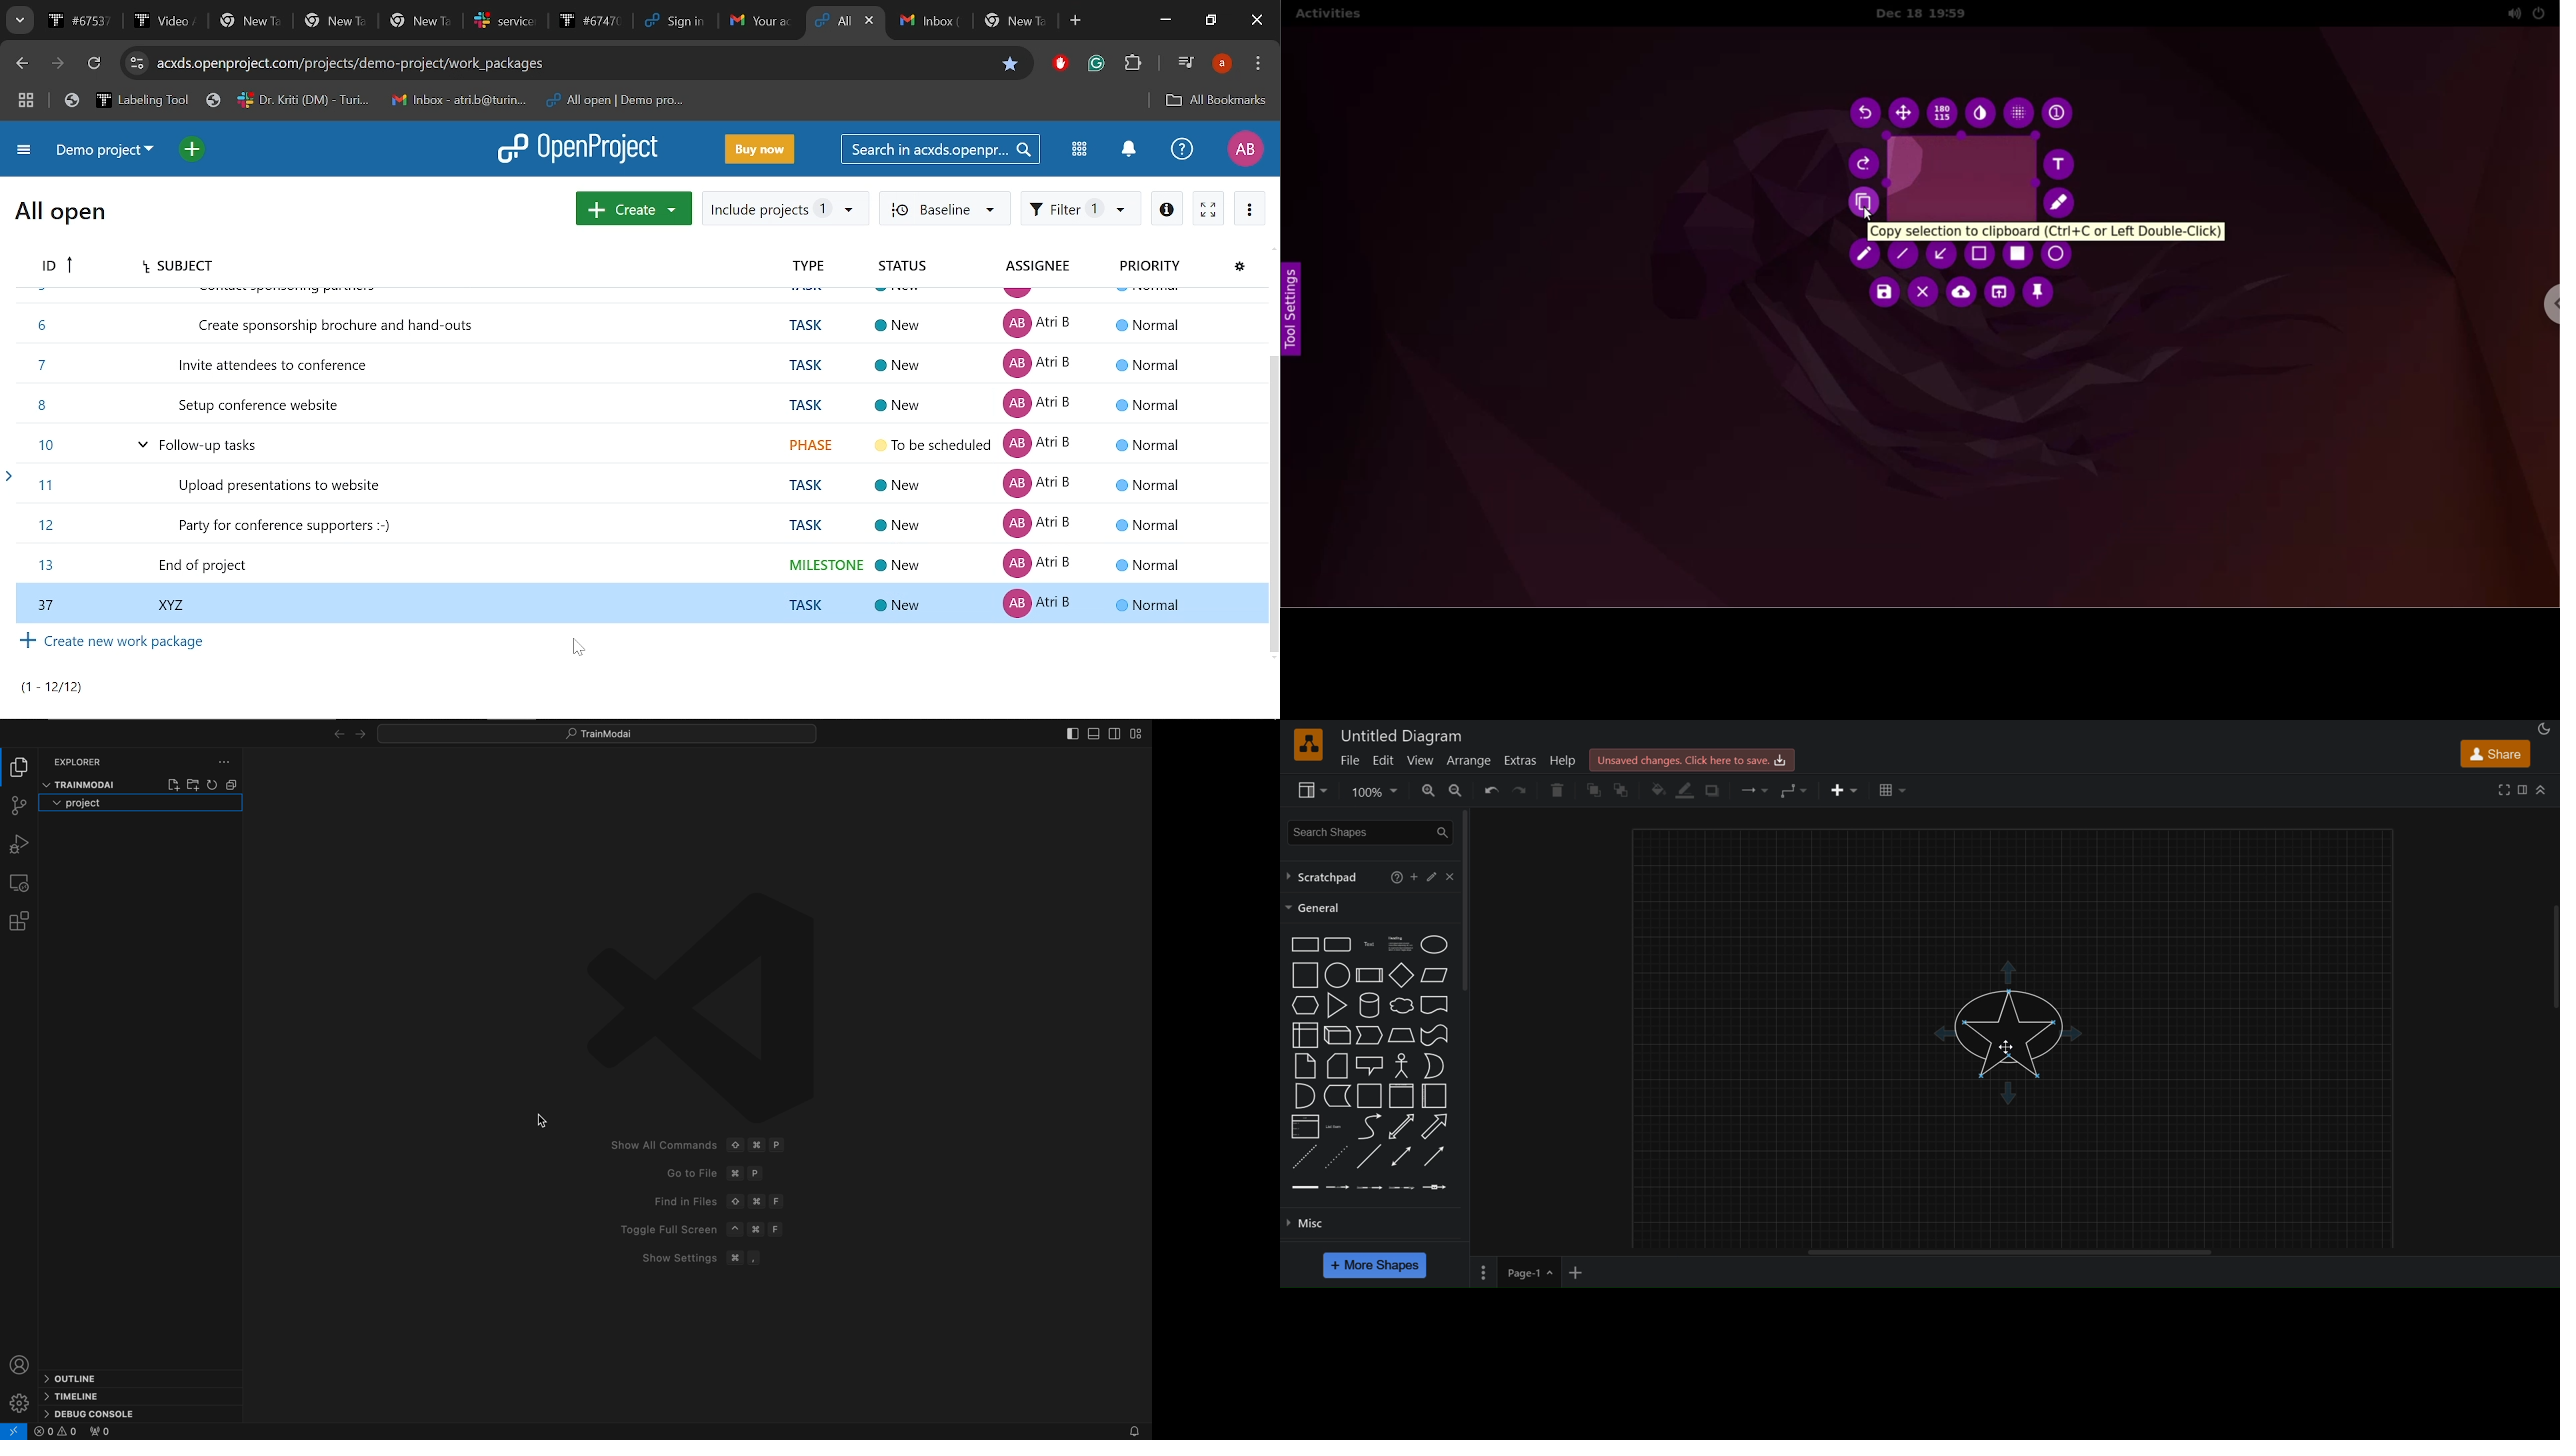  What do you see at coordinates (1415, 876) in the screenshot?
I see `add` at bounding box center [1415, 876].